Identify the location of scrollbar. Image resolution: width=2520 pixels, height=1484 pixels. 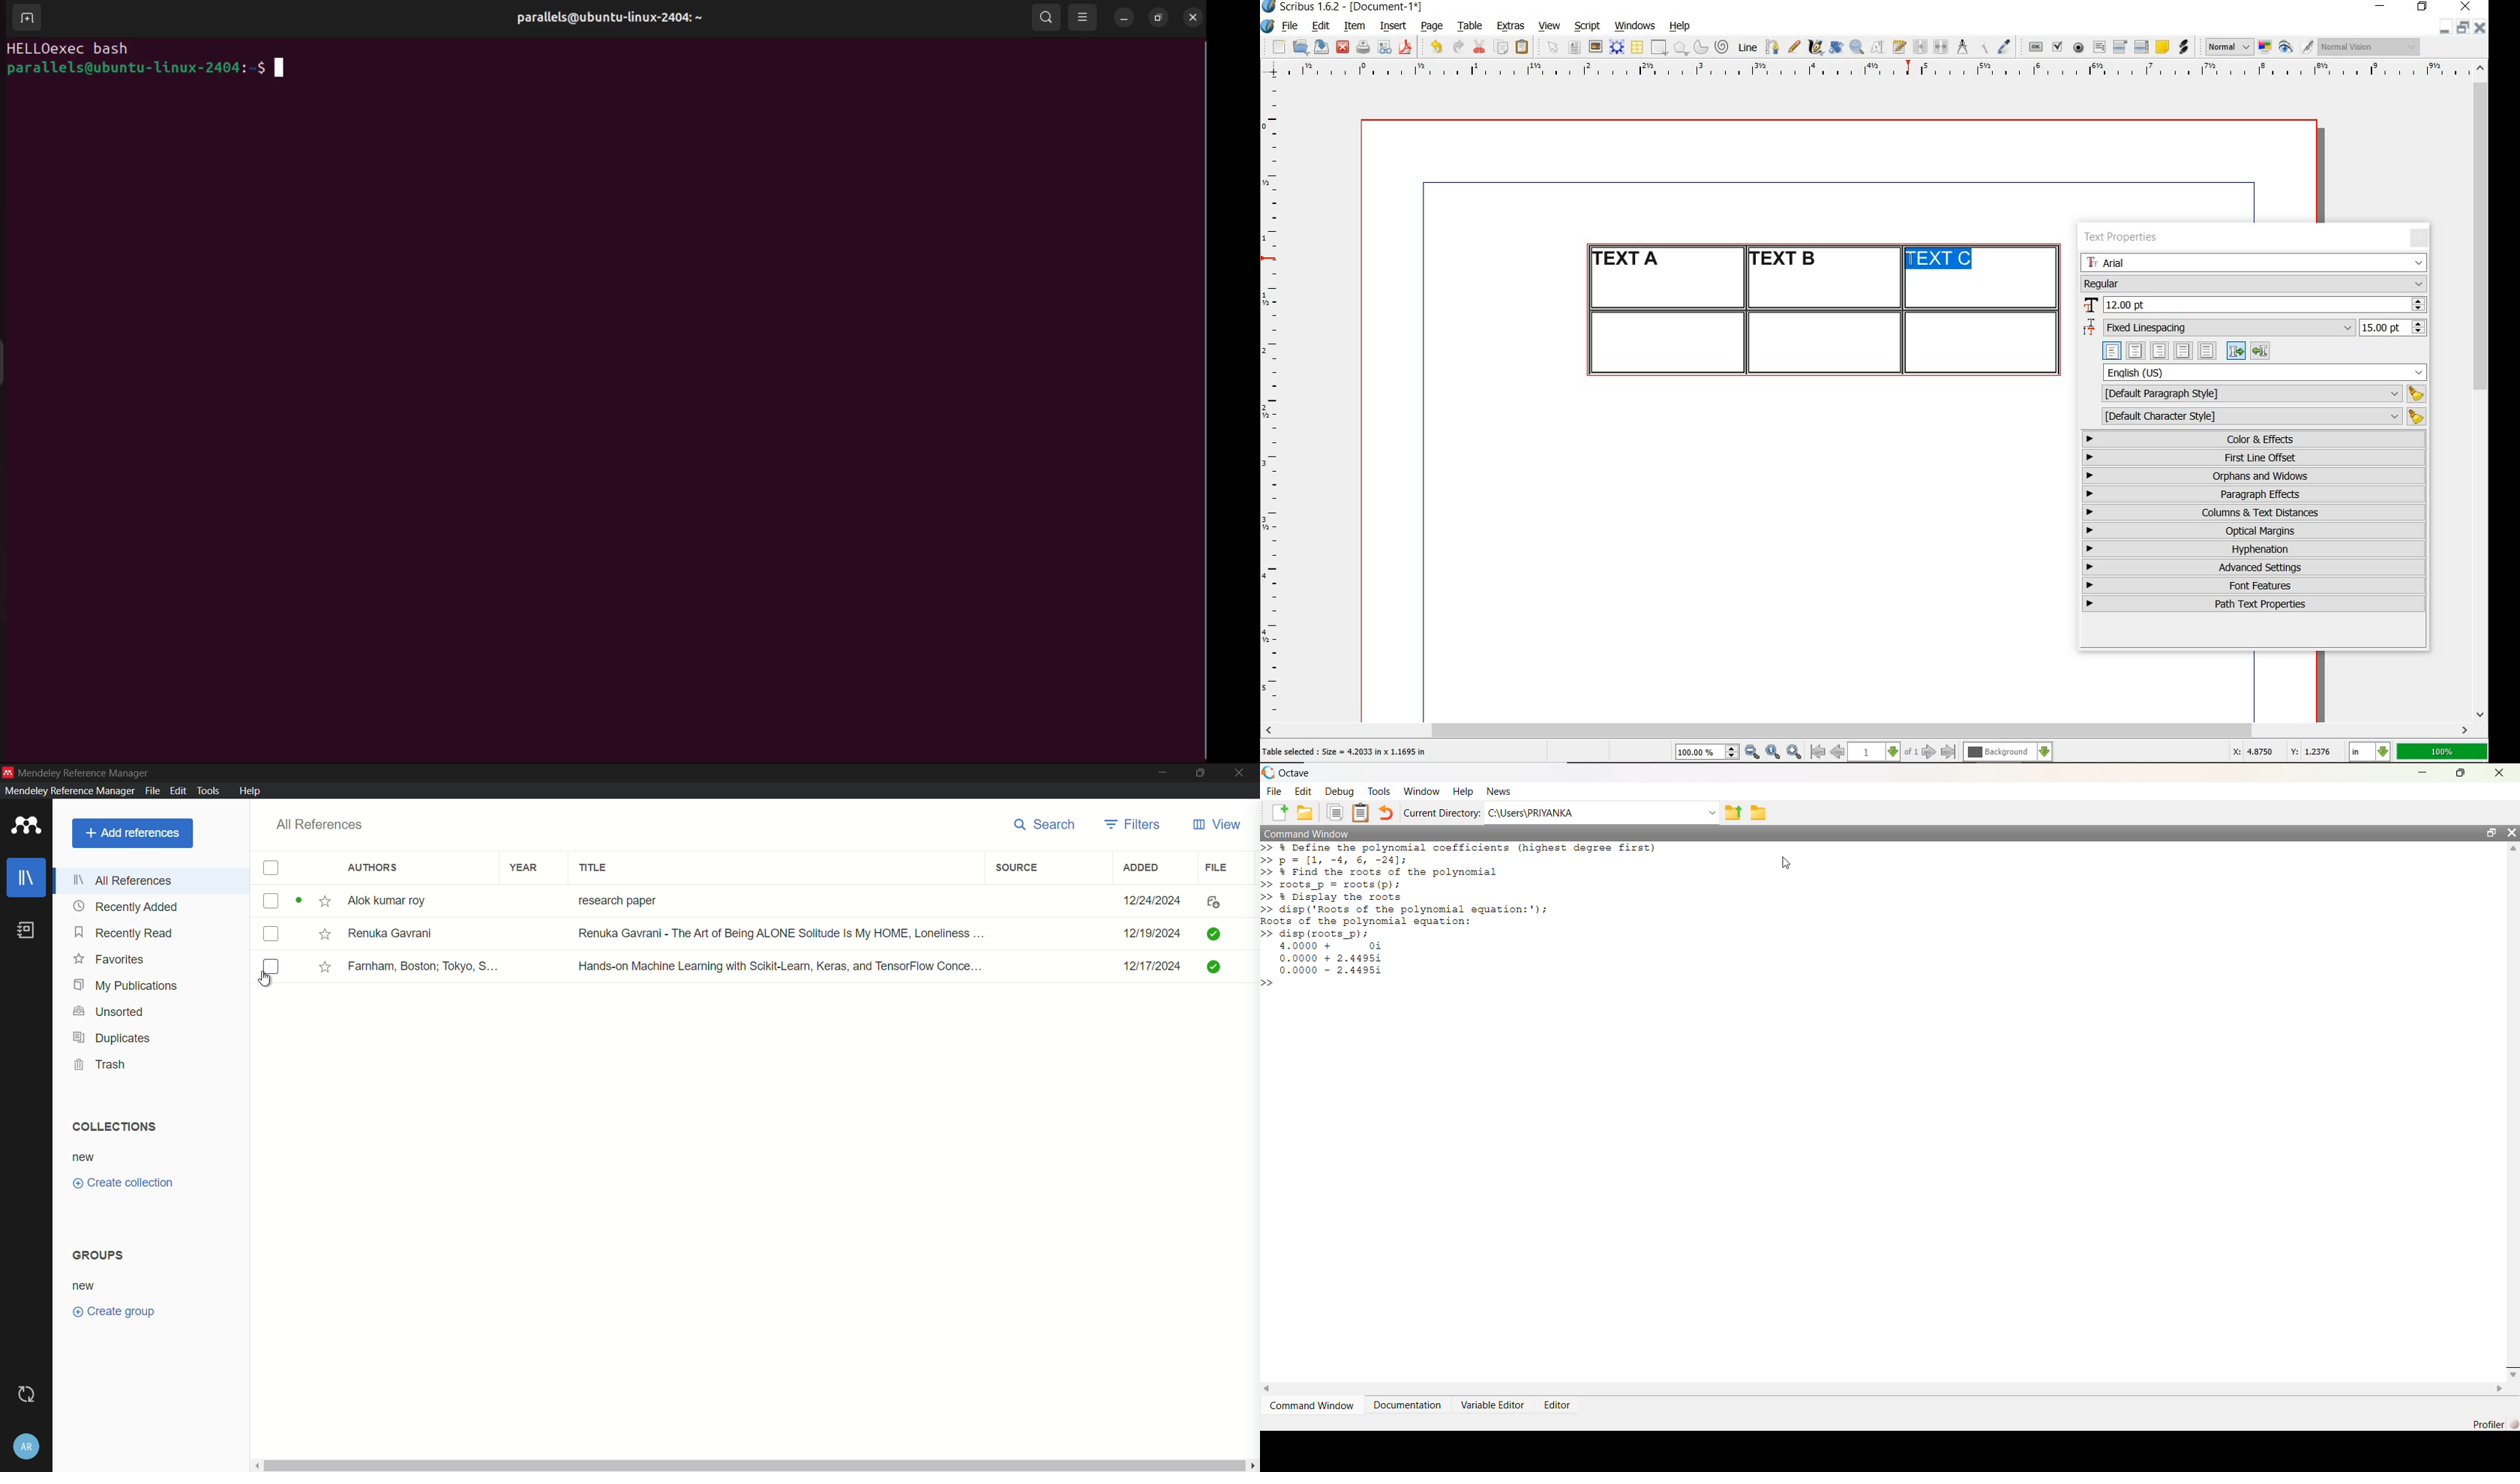
(2481, 390).